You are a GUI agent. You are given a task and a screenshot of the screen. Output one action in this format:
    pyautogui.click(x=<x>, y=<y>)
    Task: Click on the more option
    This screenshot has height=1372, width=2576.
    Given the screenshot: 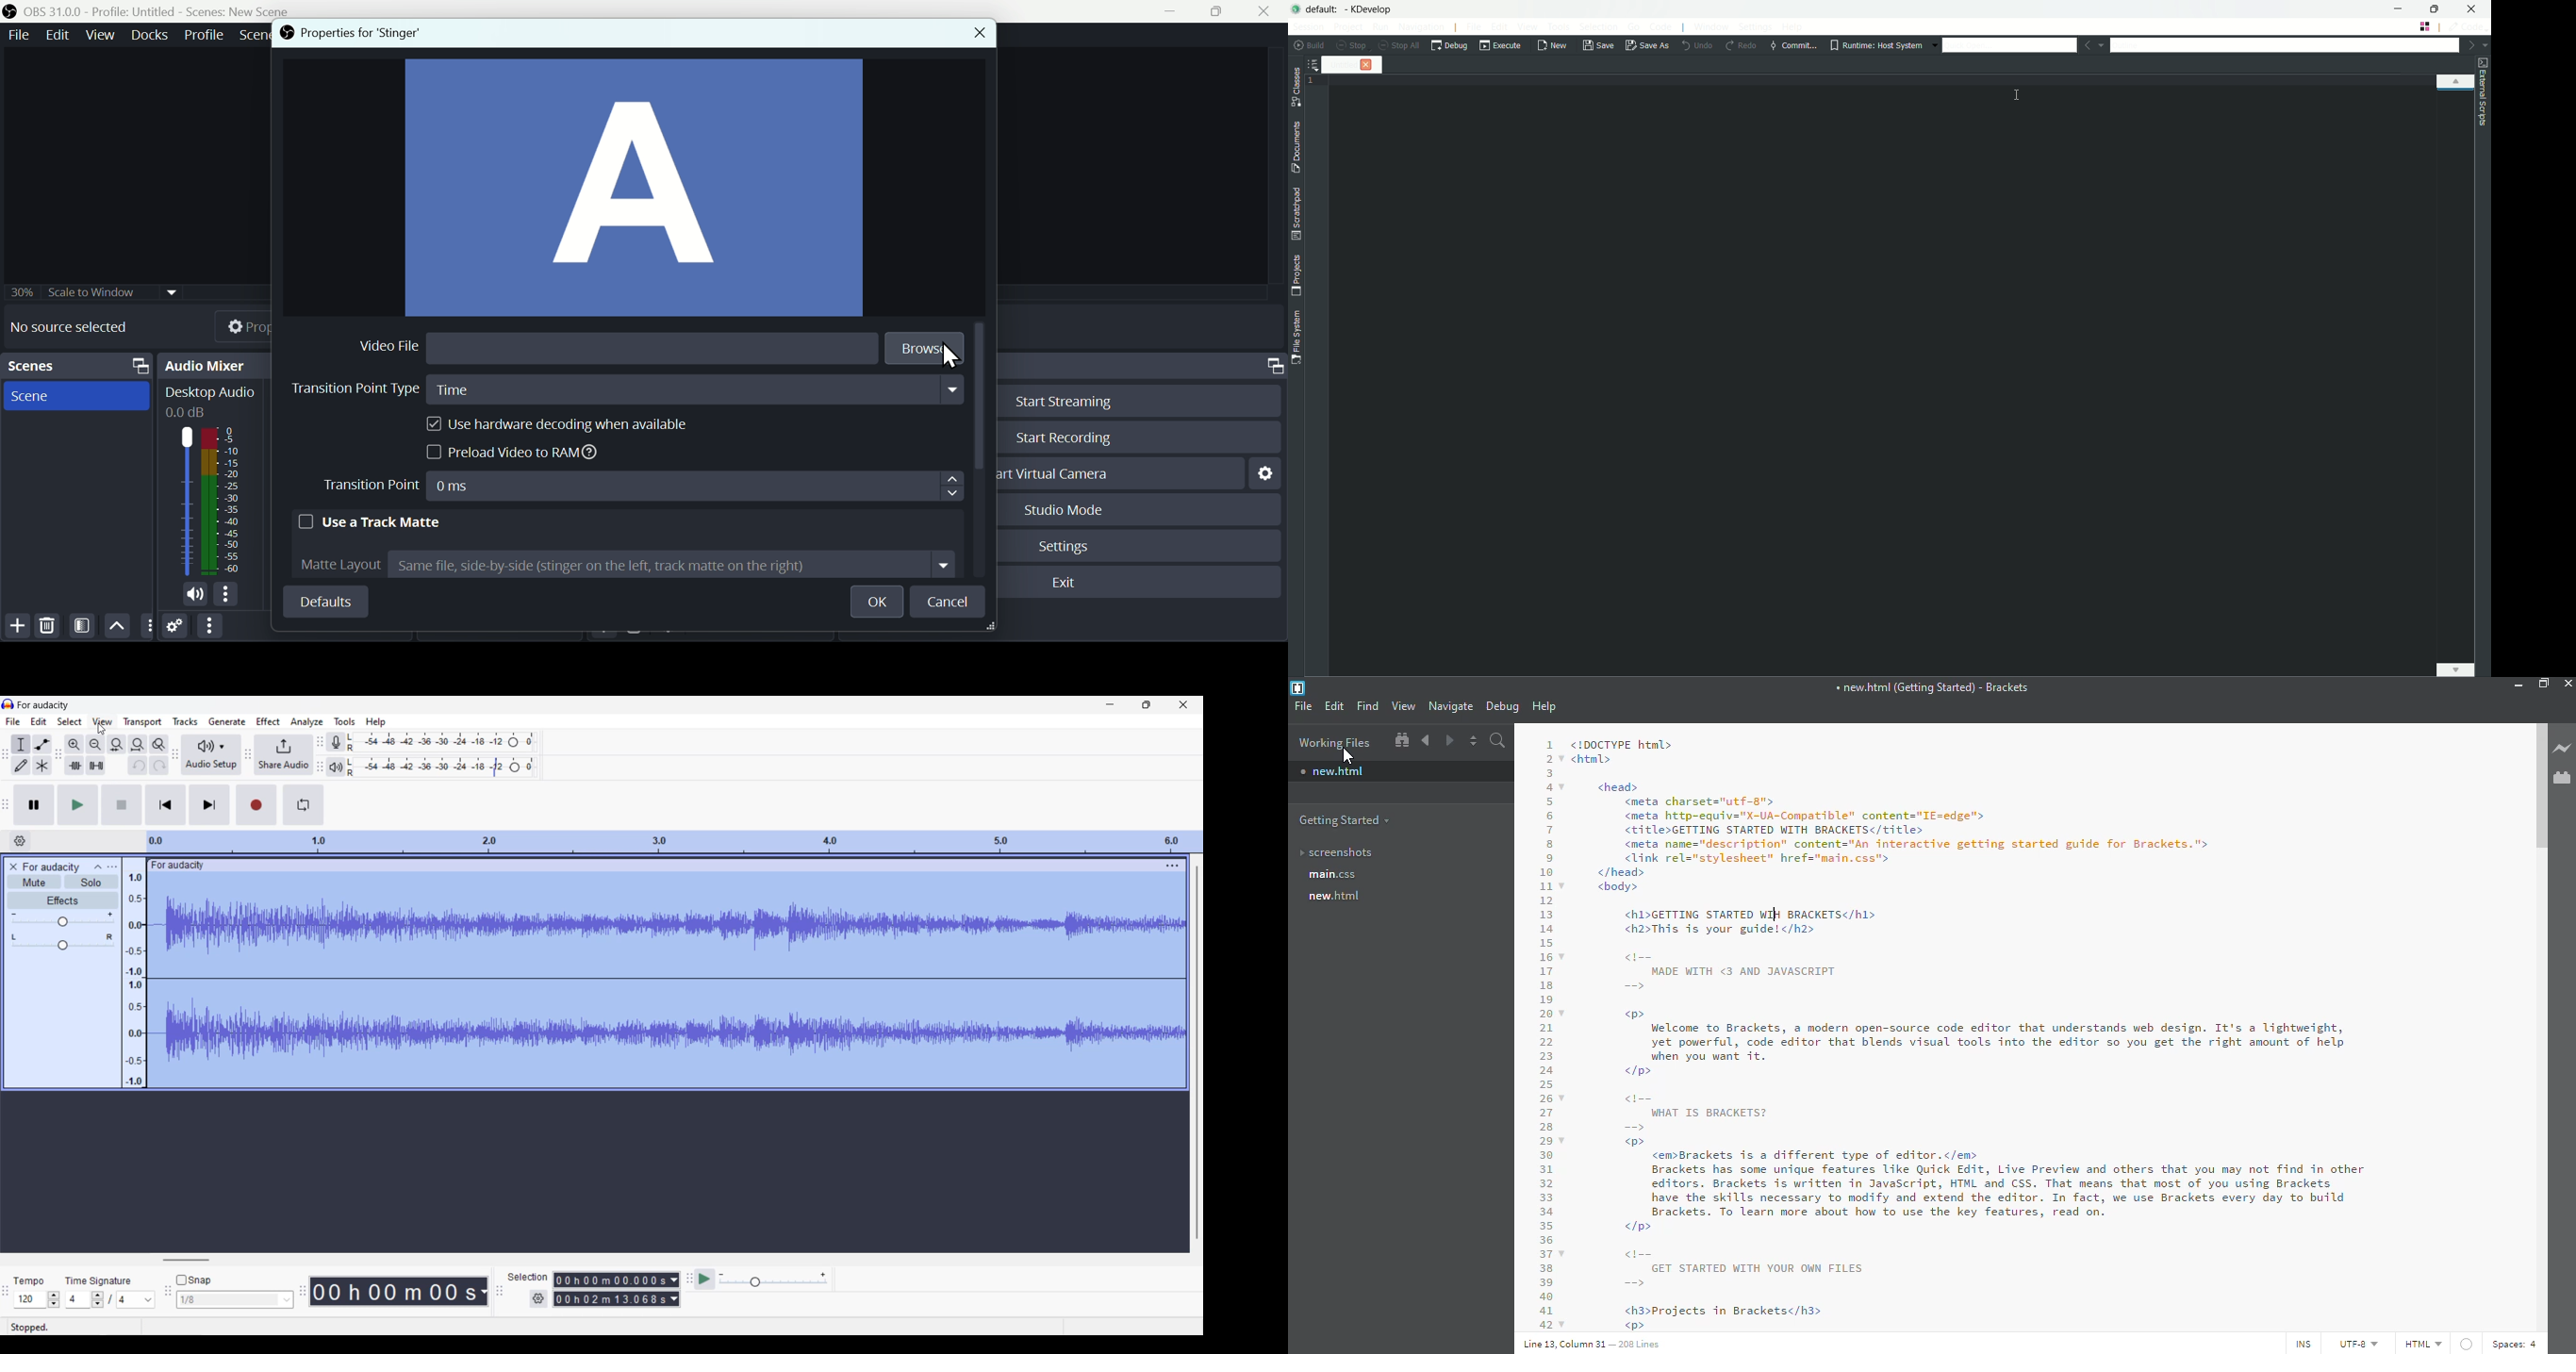 What is the action you would take?
    pyautogui.click(x=148, y=627)
    